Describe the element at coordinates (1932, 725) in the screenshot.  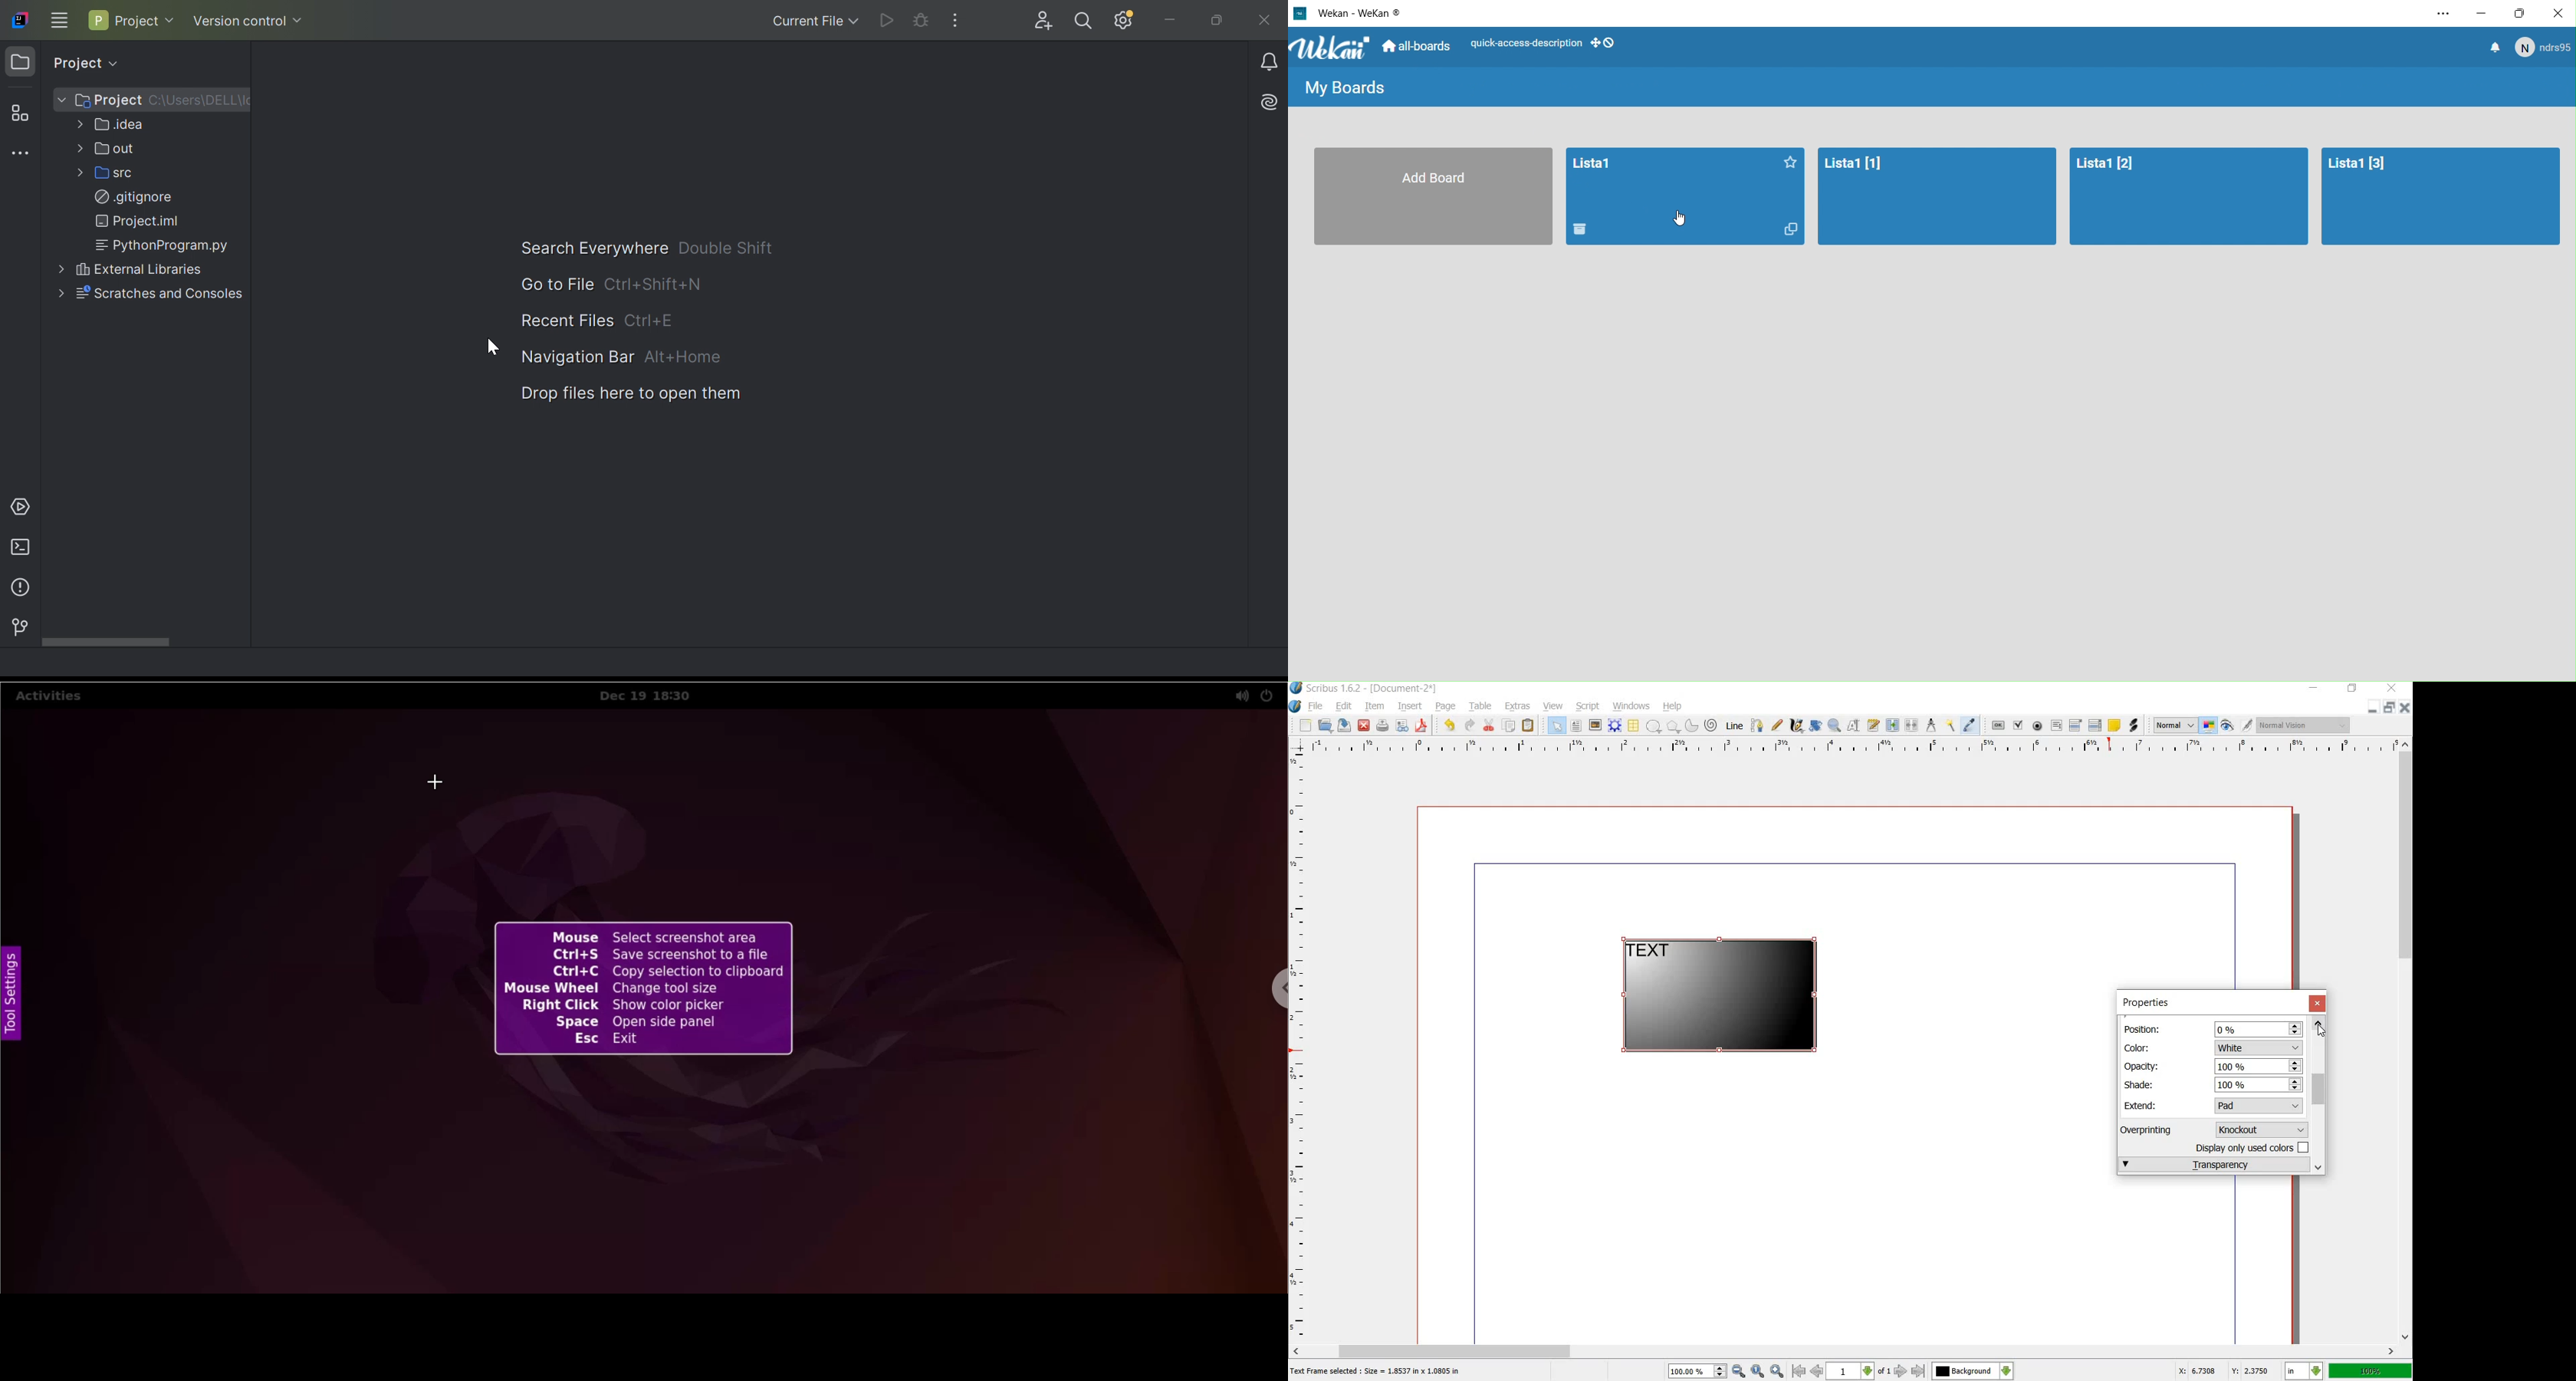
I see `measurement` at that location.